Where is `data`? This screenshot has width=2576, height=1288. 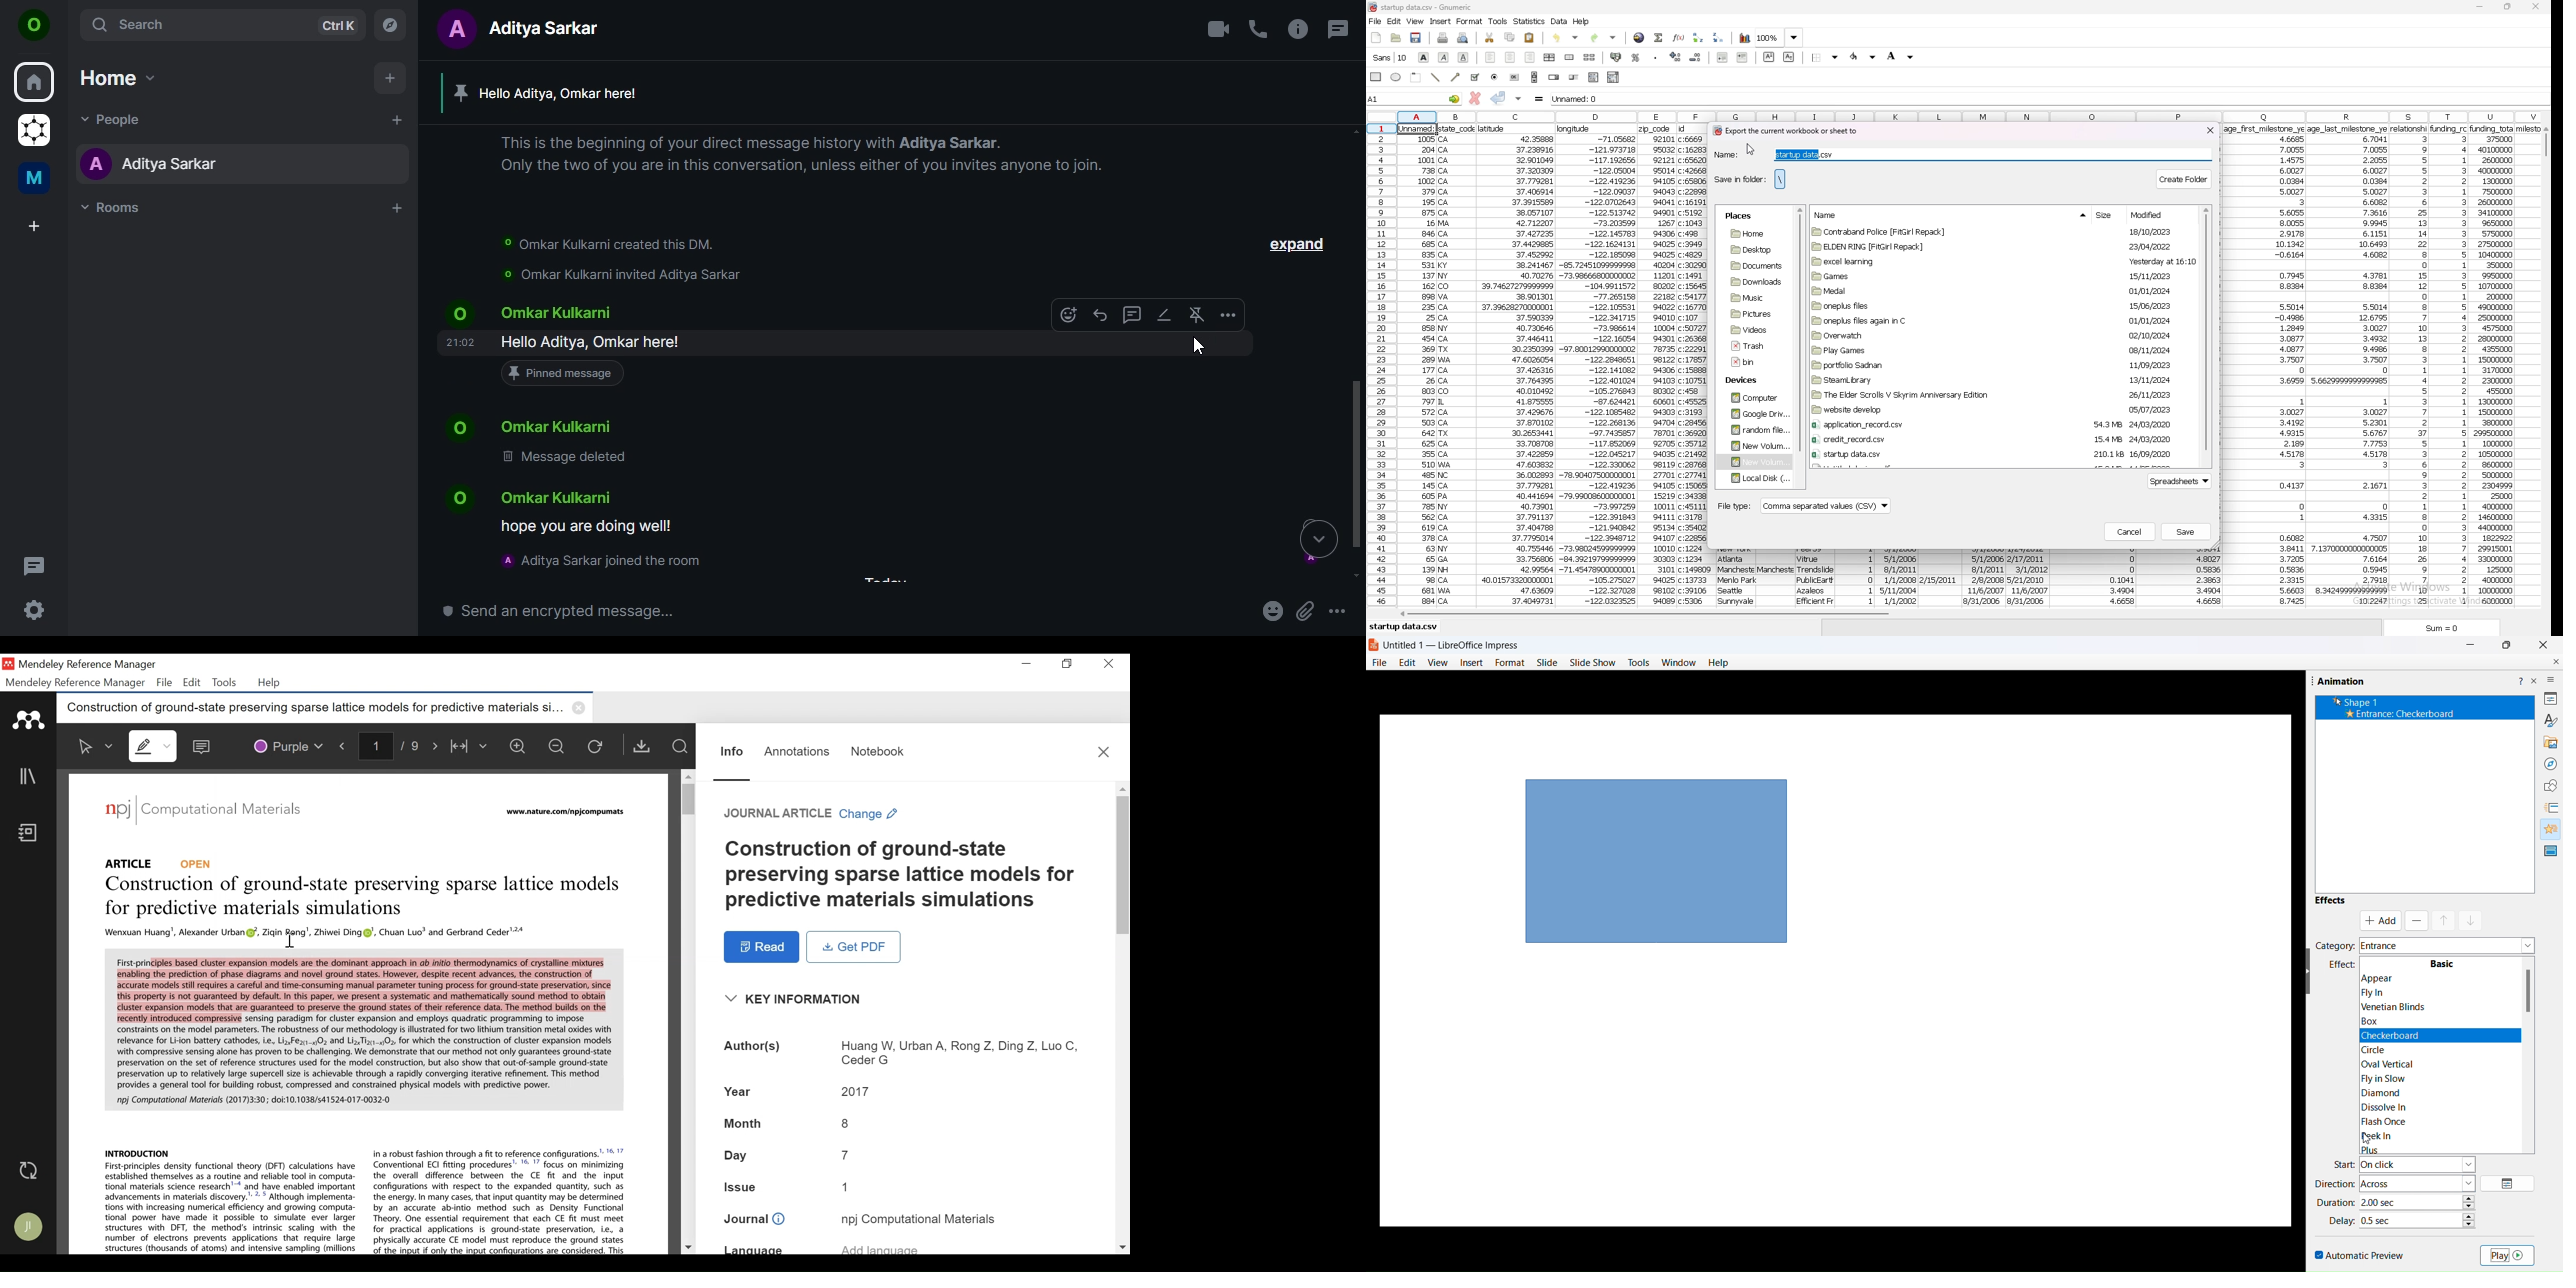
data is located at coordinates (2092, 580).